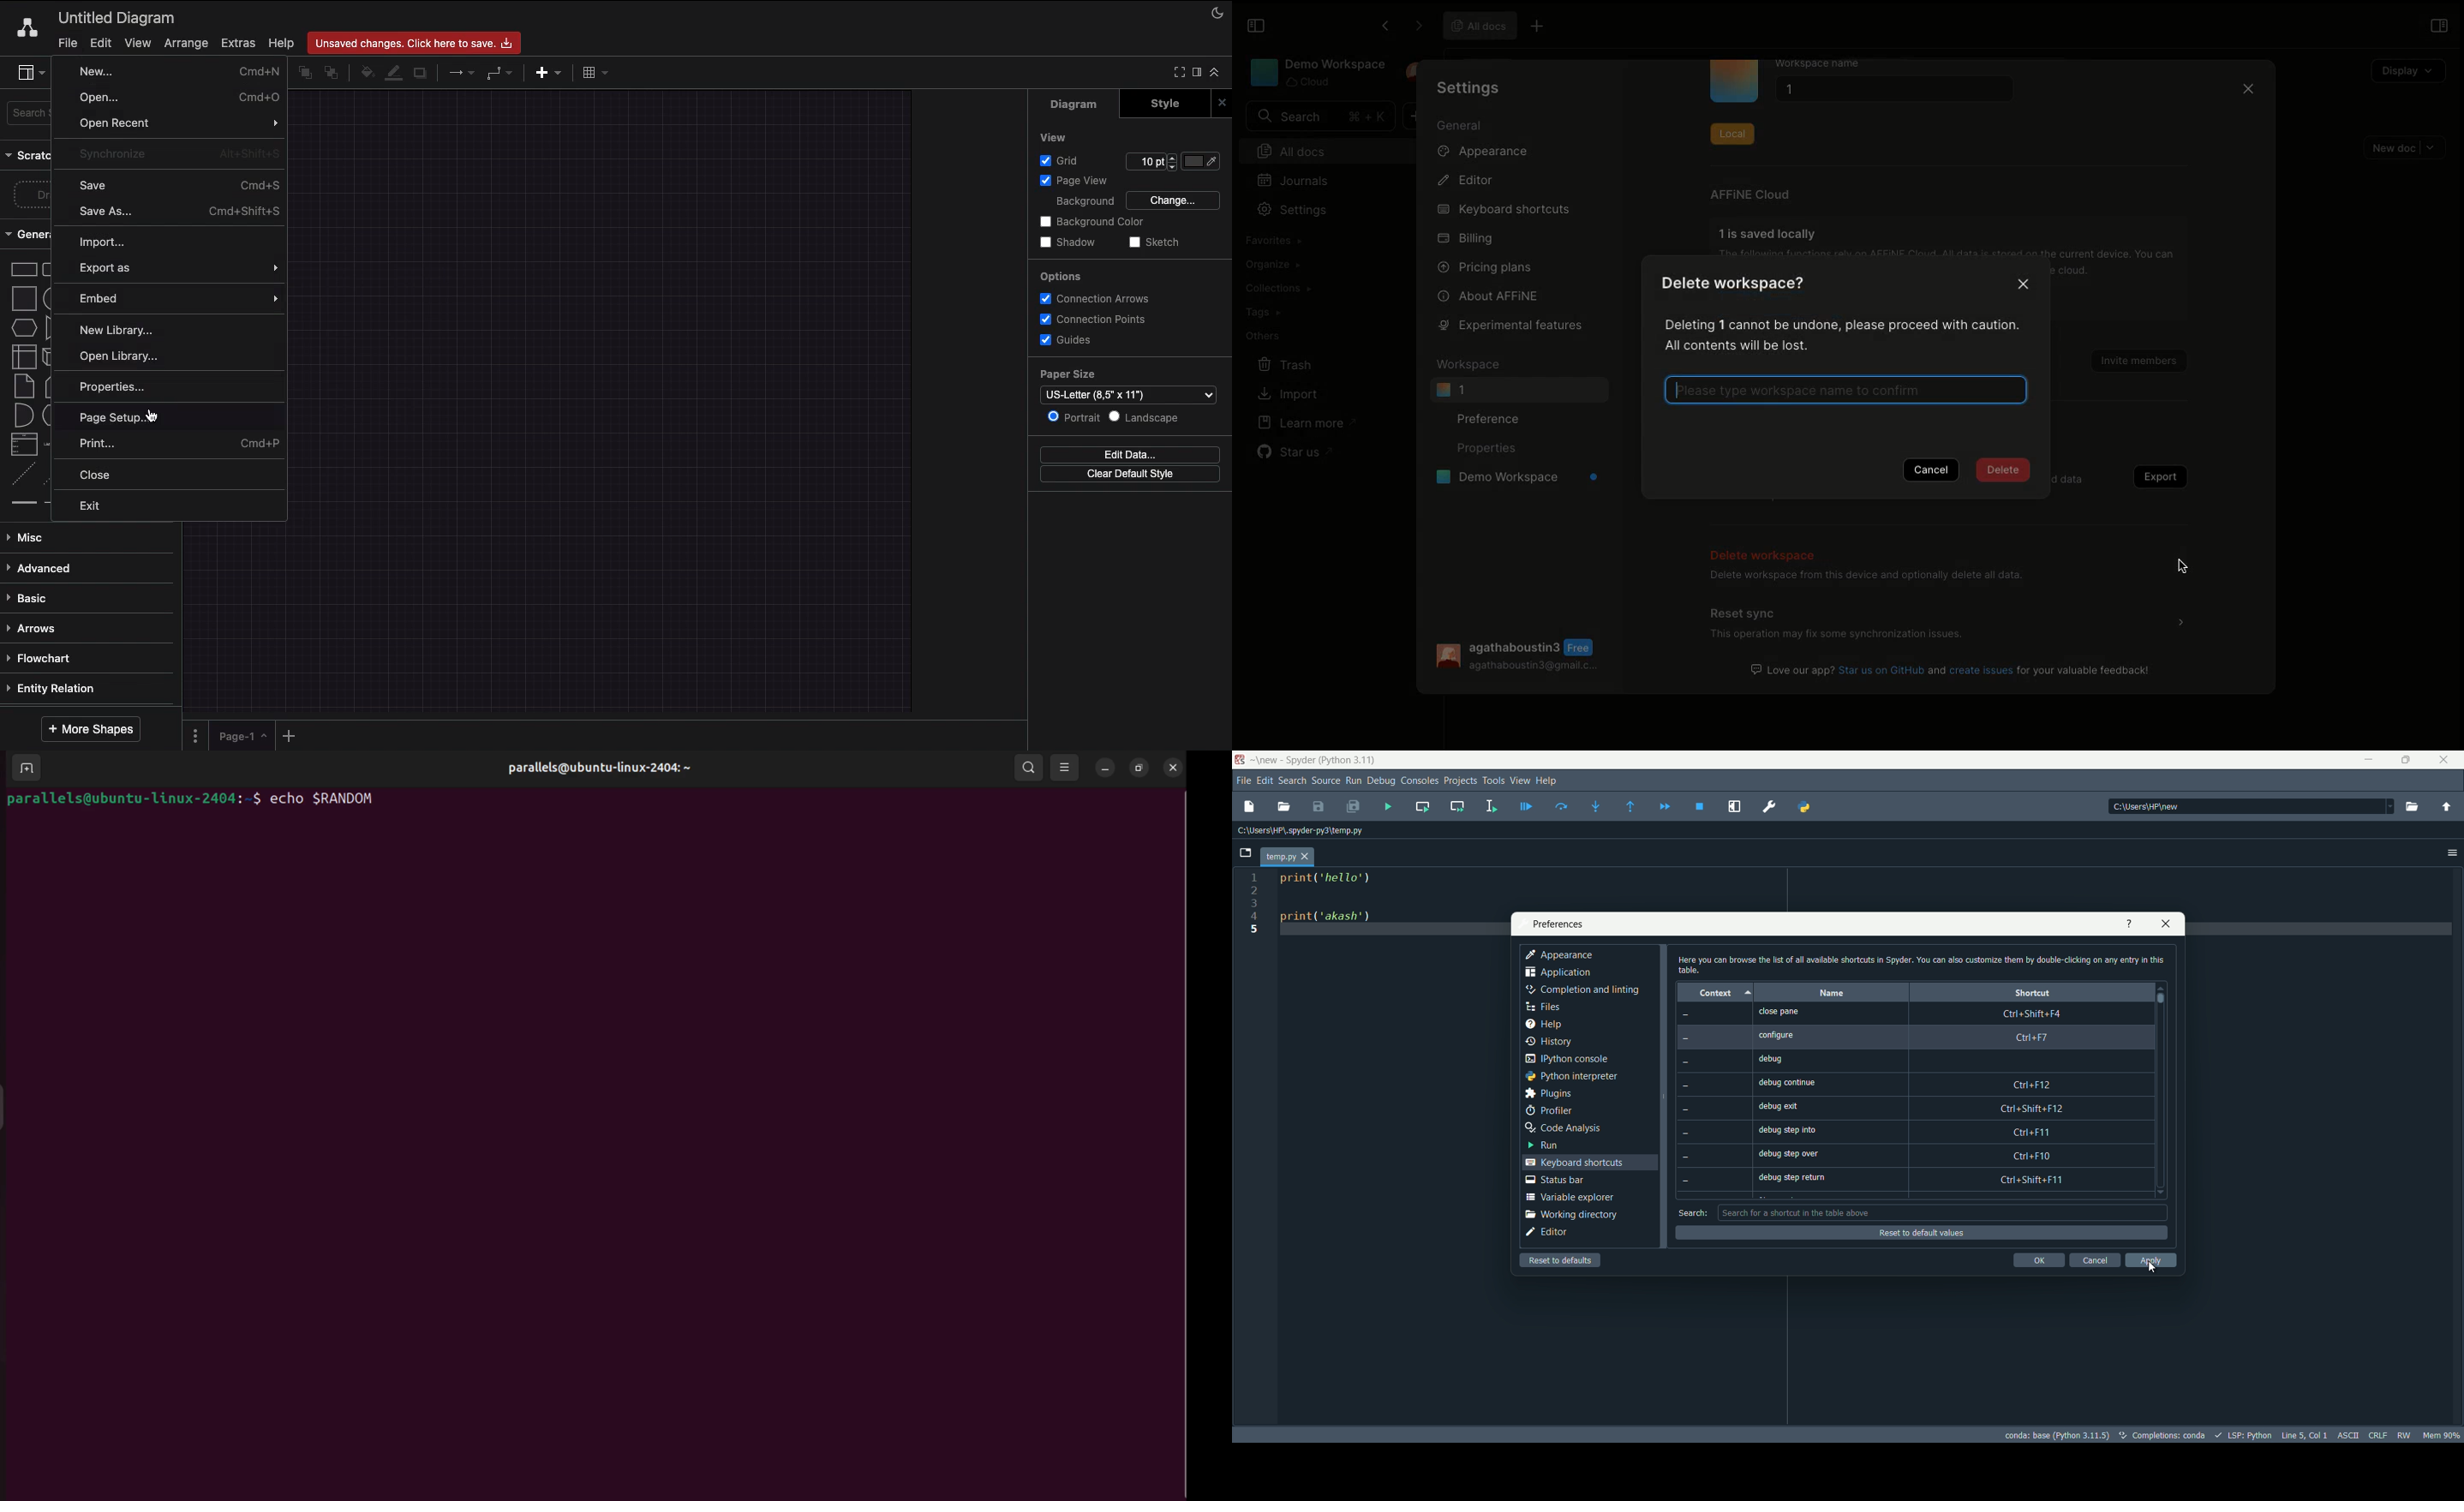 The width and height of the screenshot is (2464, 1512). Describe the element at coordinates (1467, 181) in the screenshot. I see `Editor` at that location.